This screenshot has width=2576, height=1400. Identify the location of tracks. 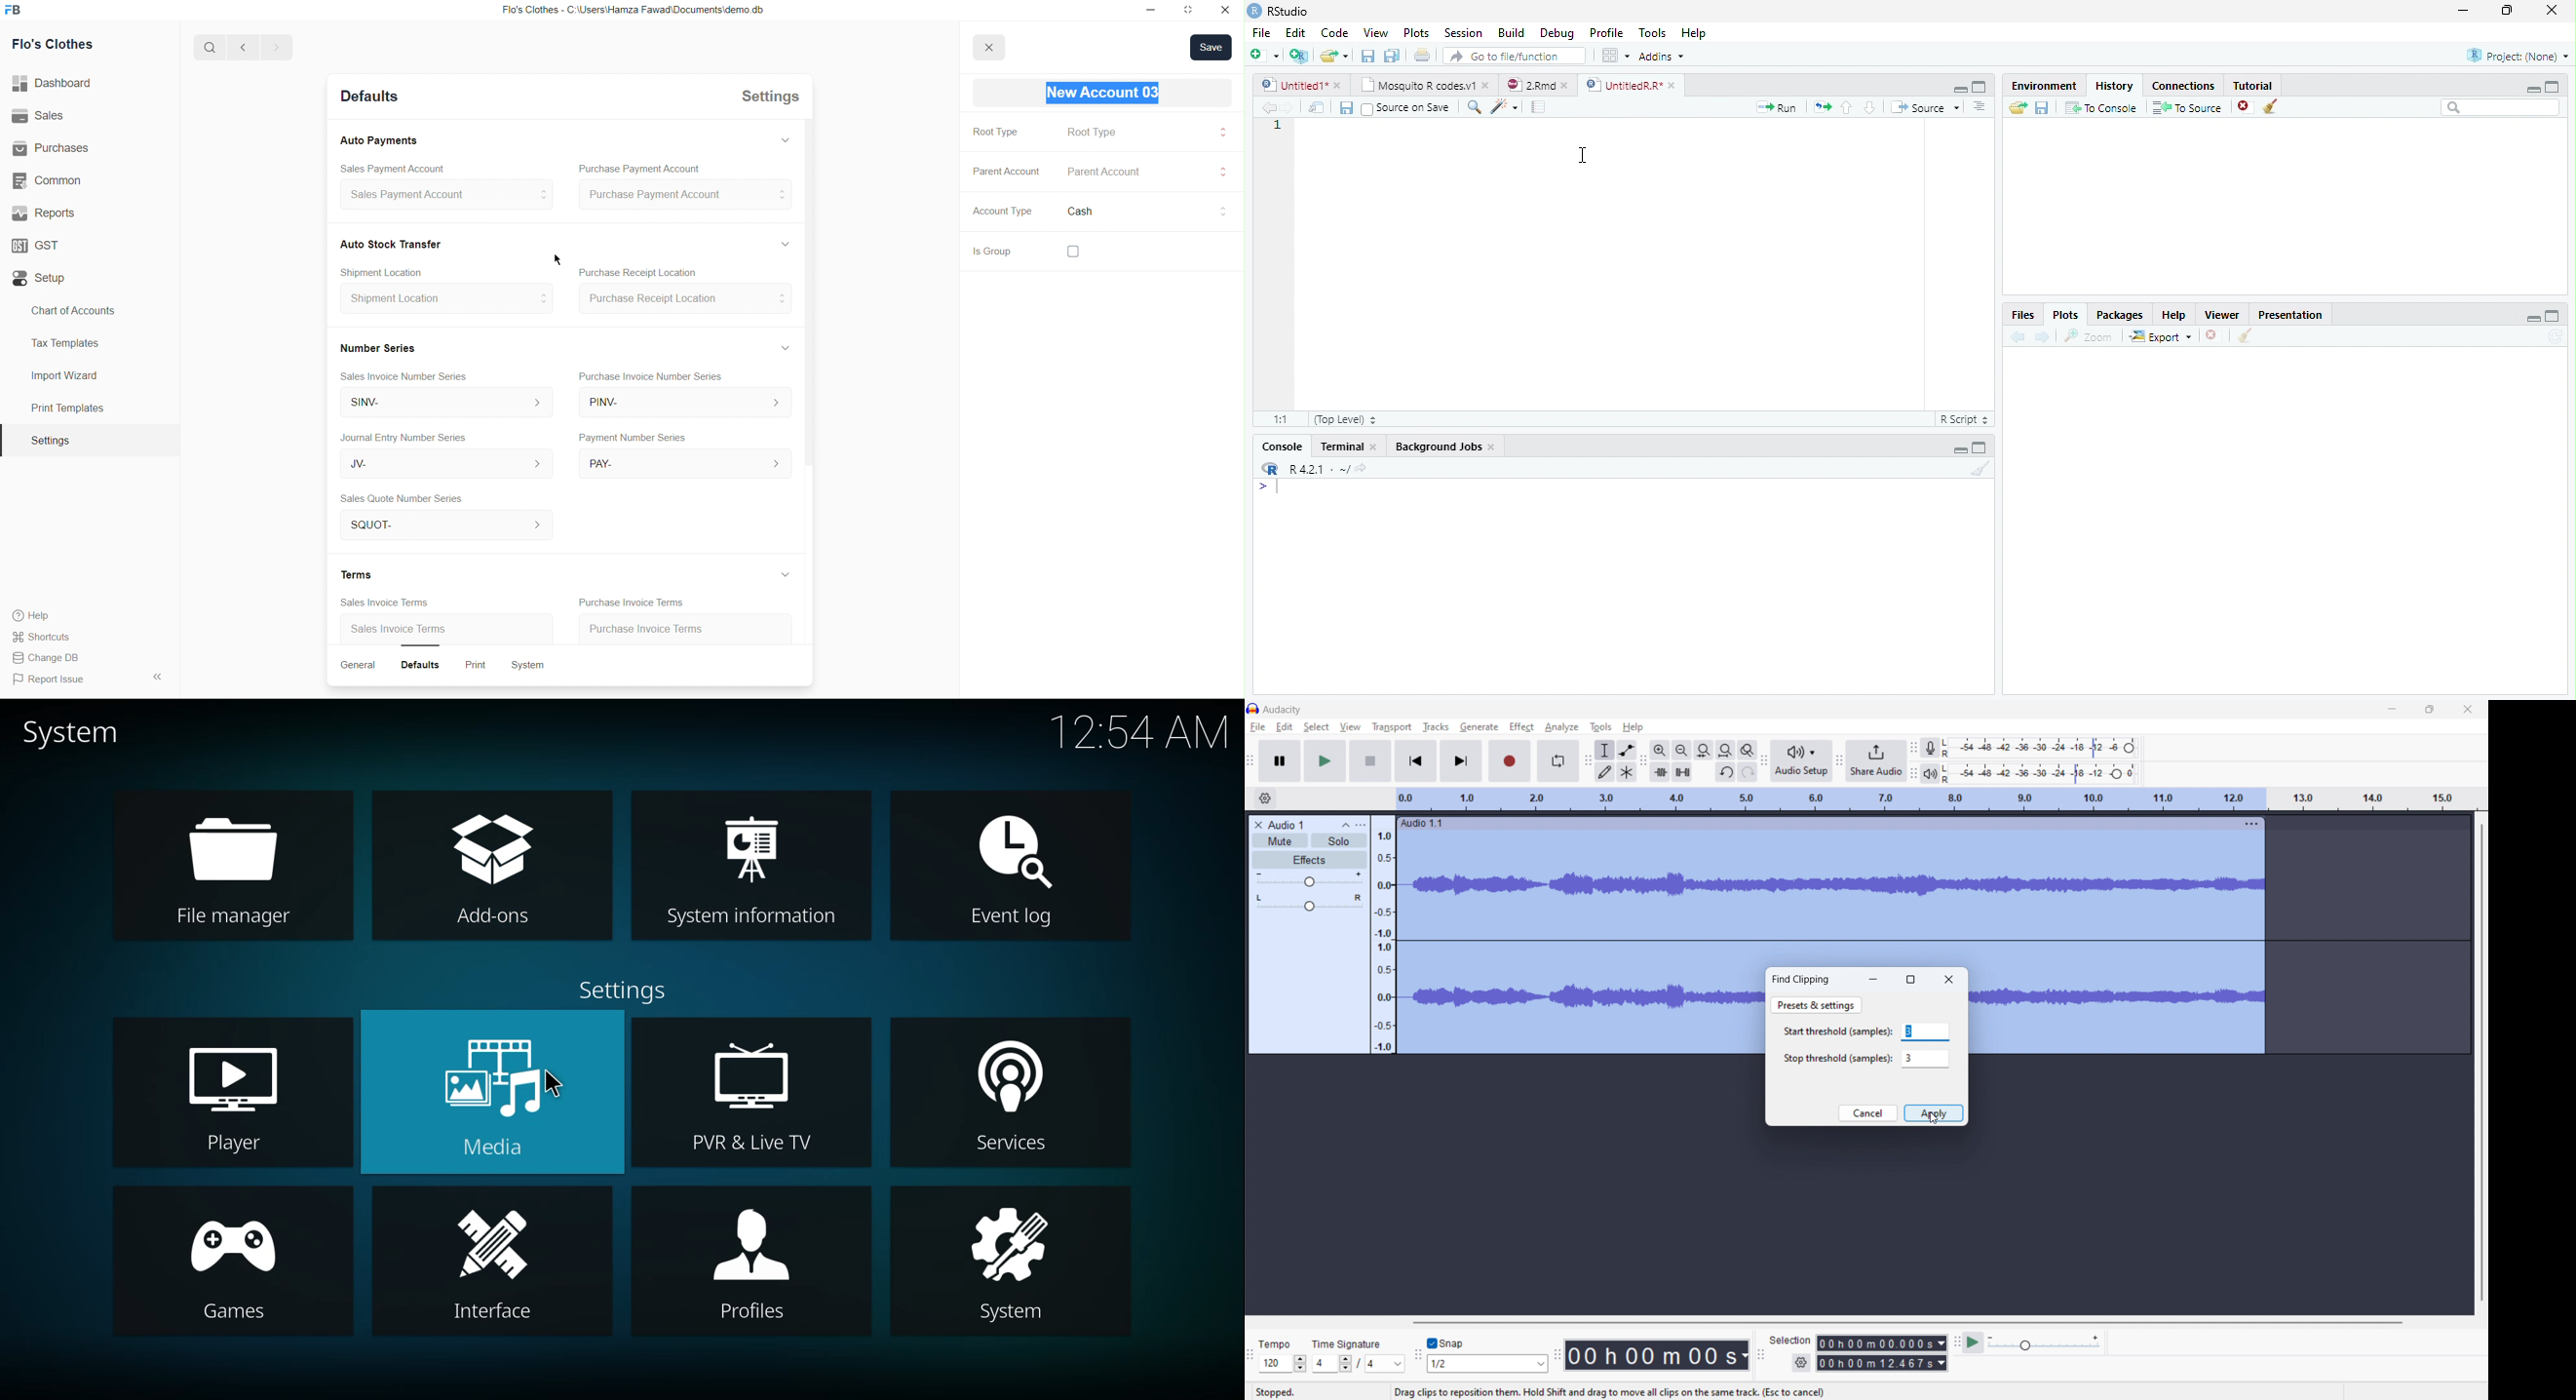
(1437, 727).